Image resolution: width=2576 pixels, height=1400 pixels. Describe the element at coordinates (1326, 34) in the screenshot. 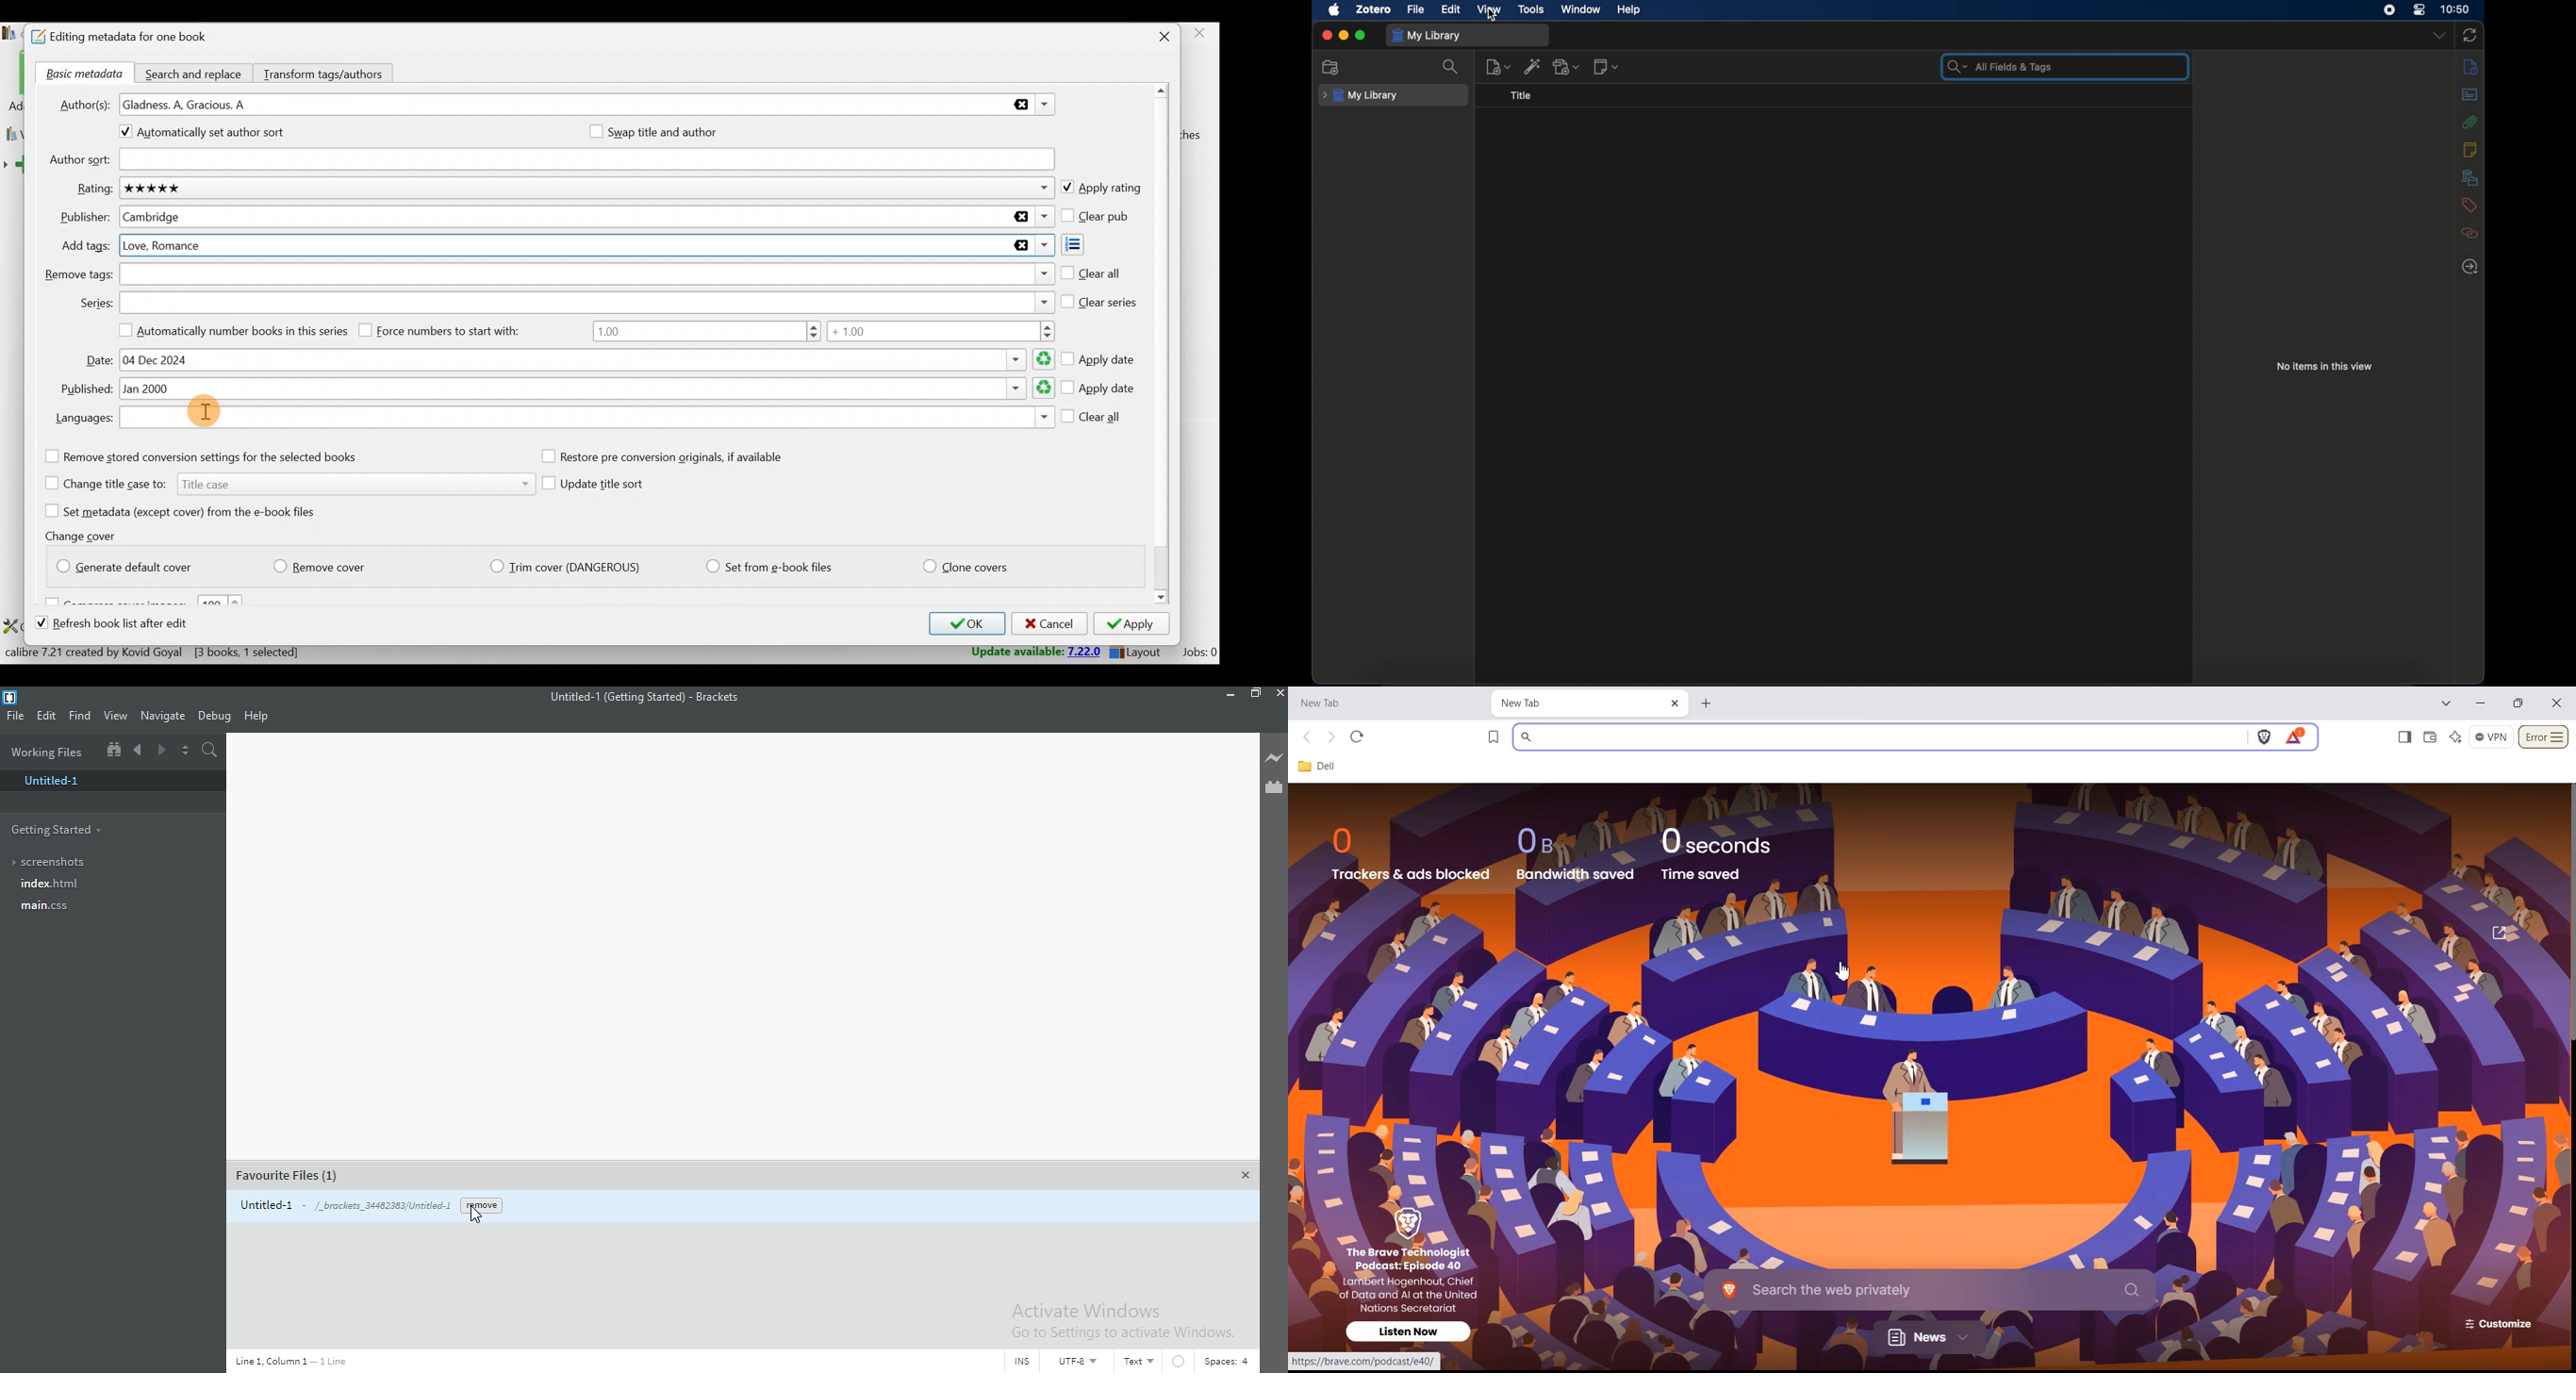

I see `close` at that location.